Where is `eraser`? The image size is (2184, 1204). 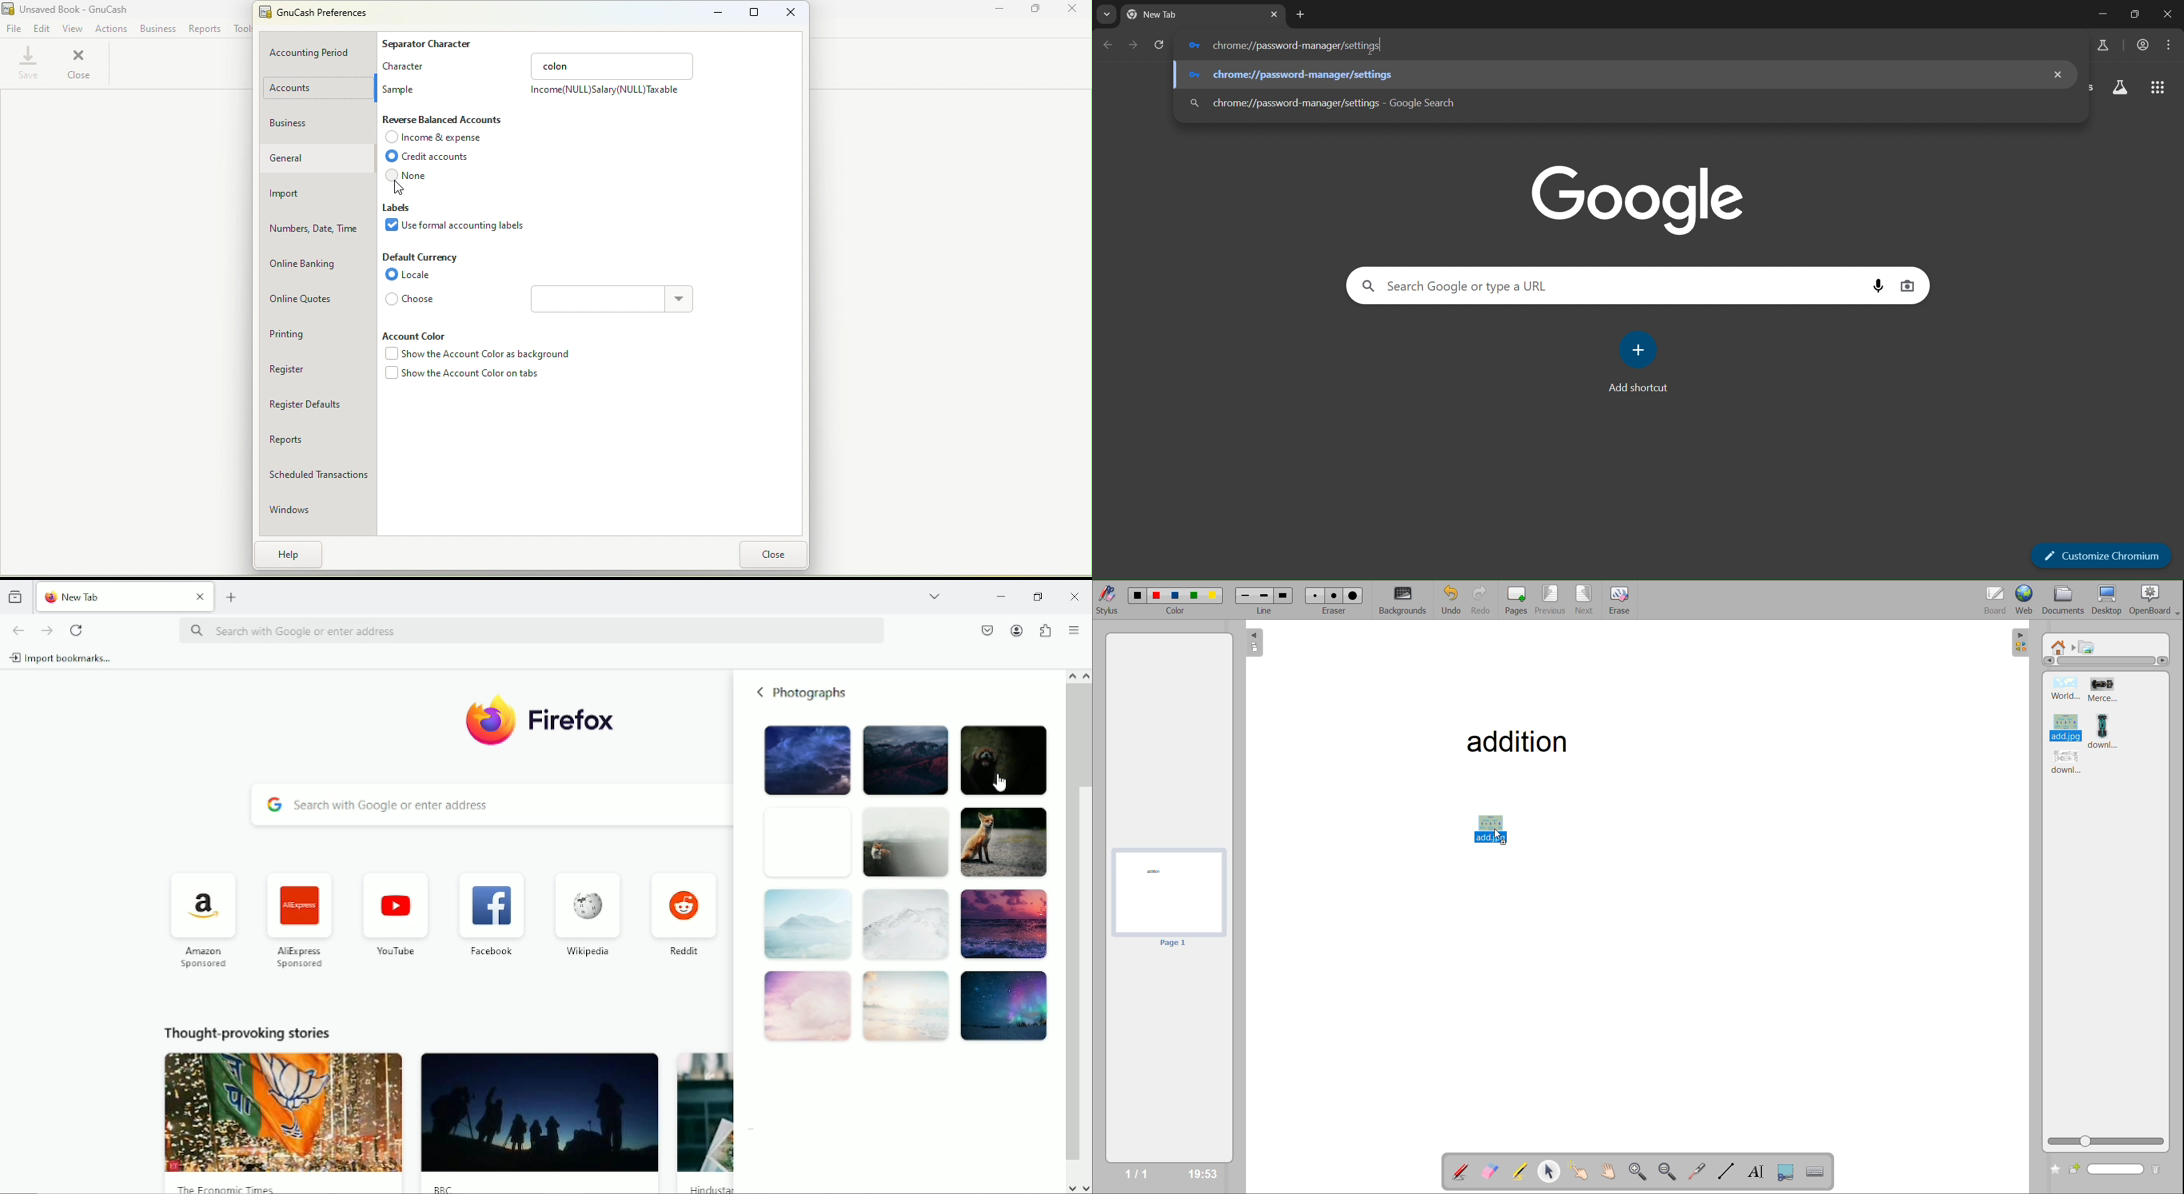 eraser is located at coordinates (1334, 608).